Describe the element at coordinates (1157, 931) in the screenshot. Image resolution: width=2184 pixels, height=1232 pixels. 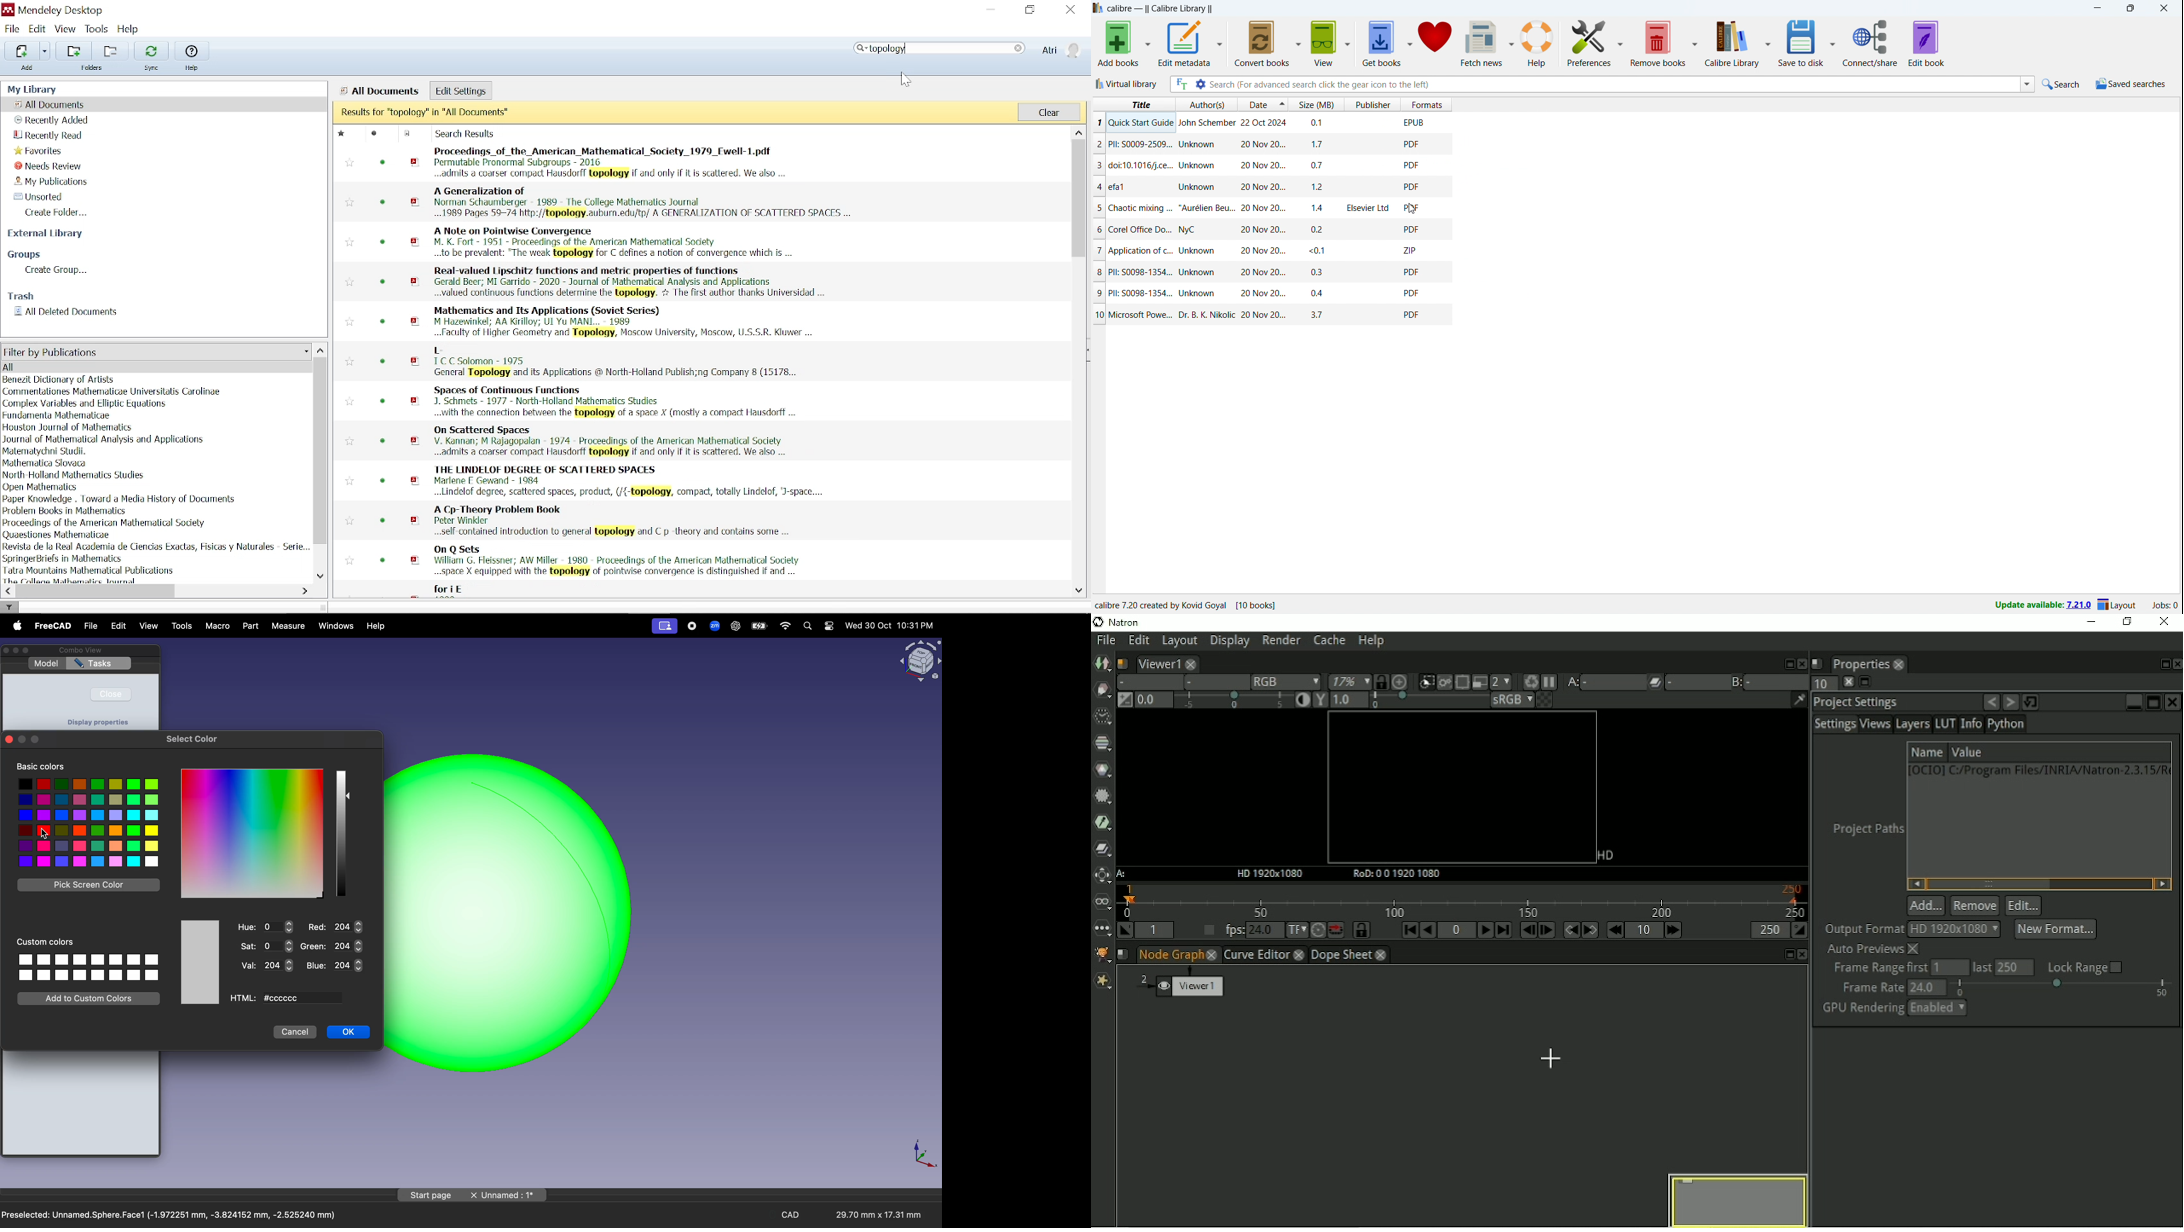
I see `Playback in point` at that location.